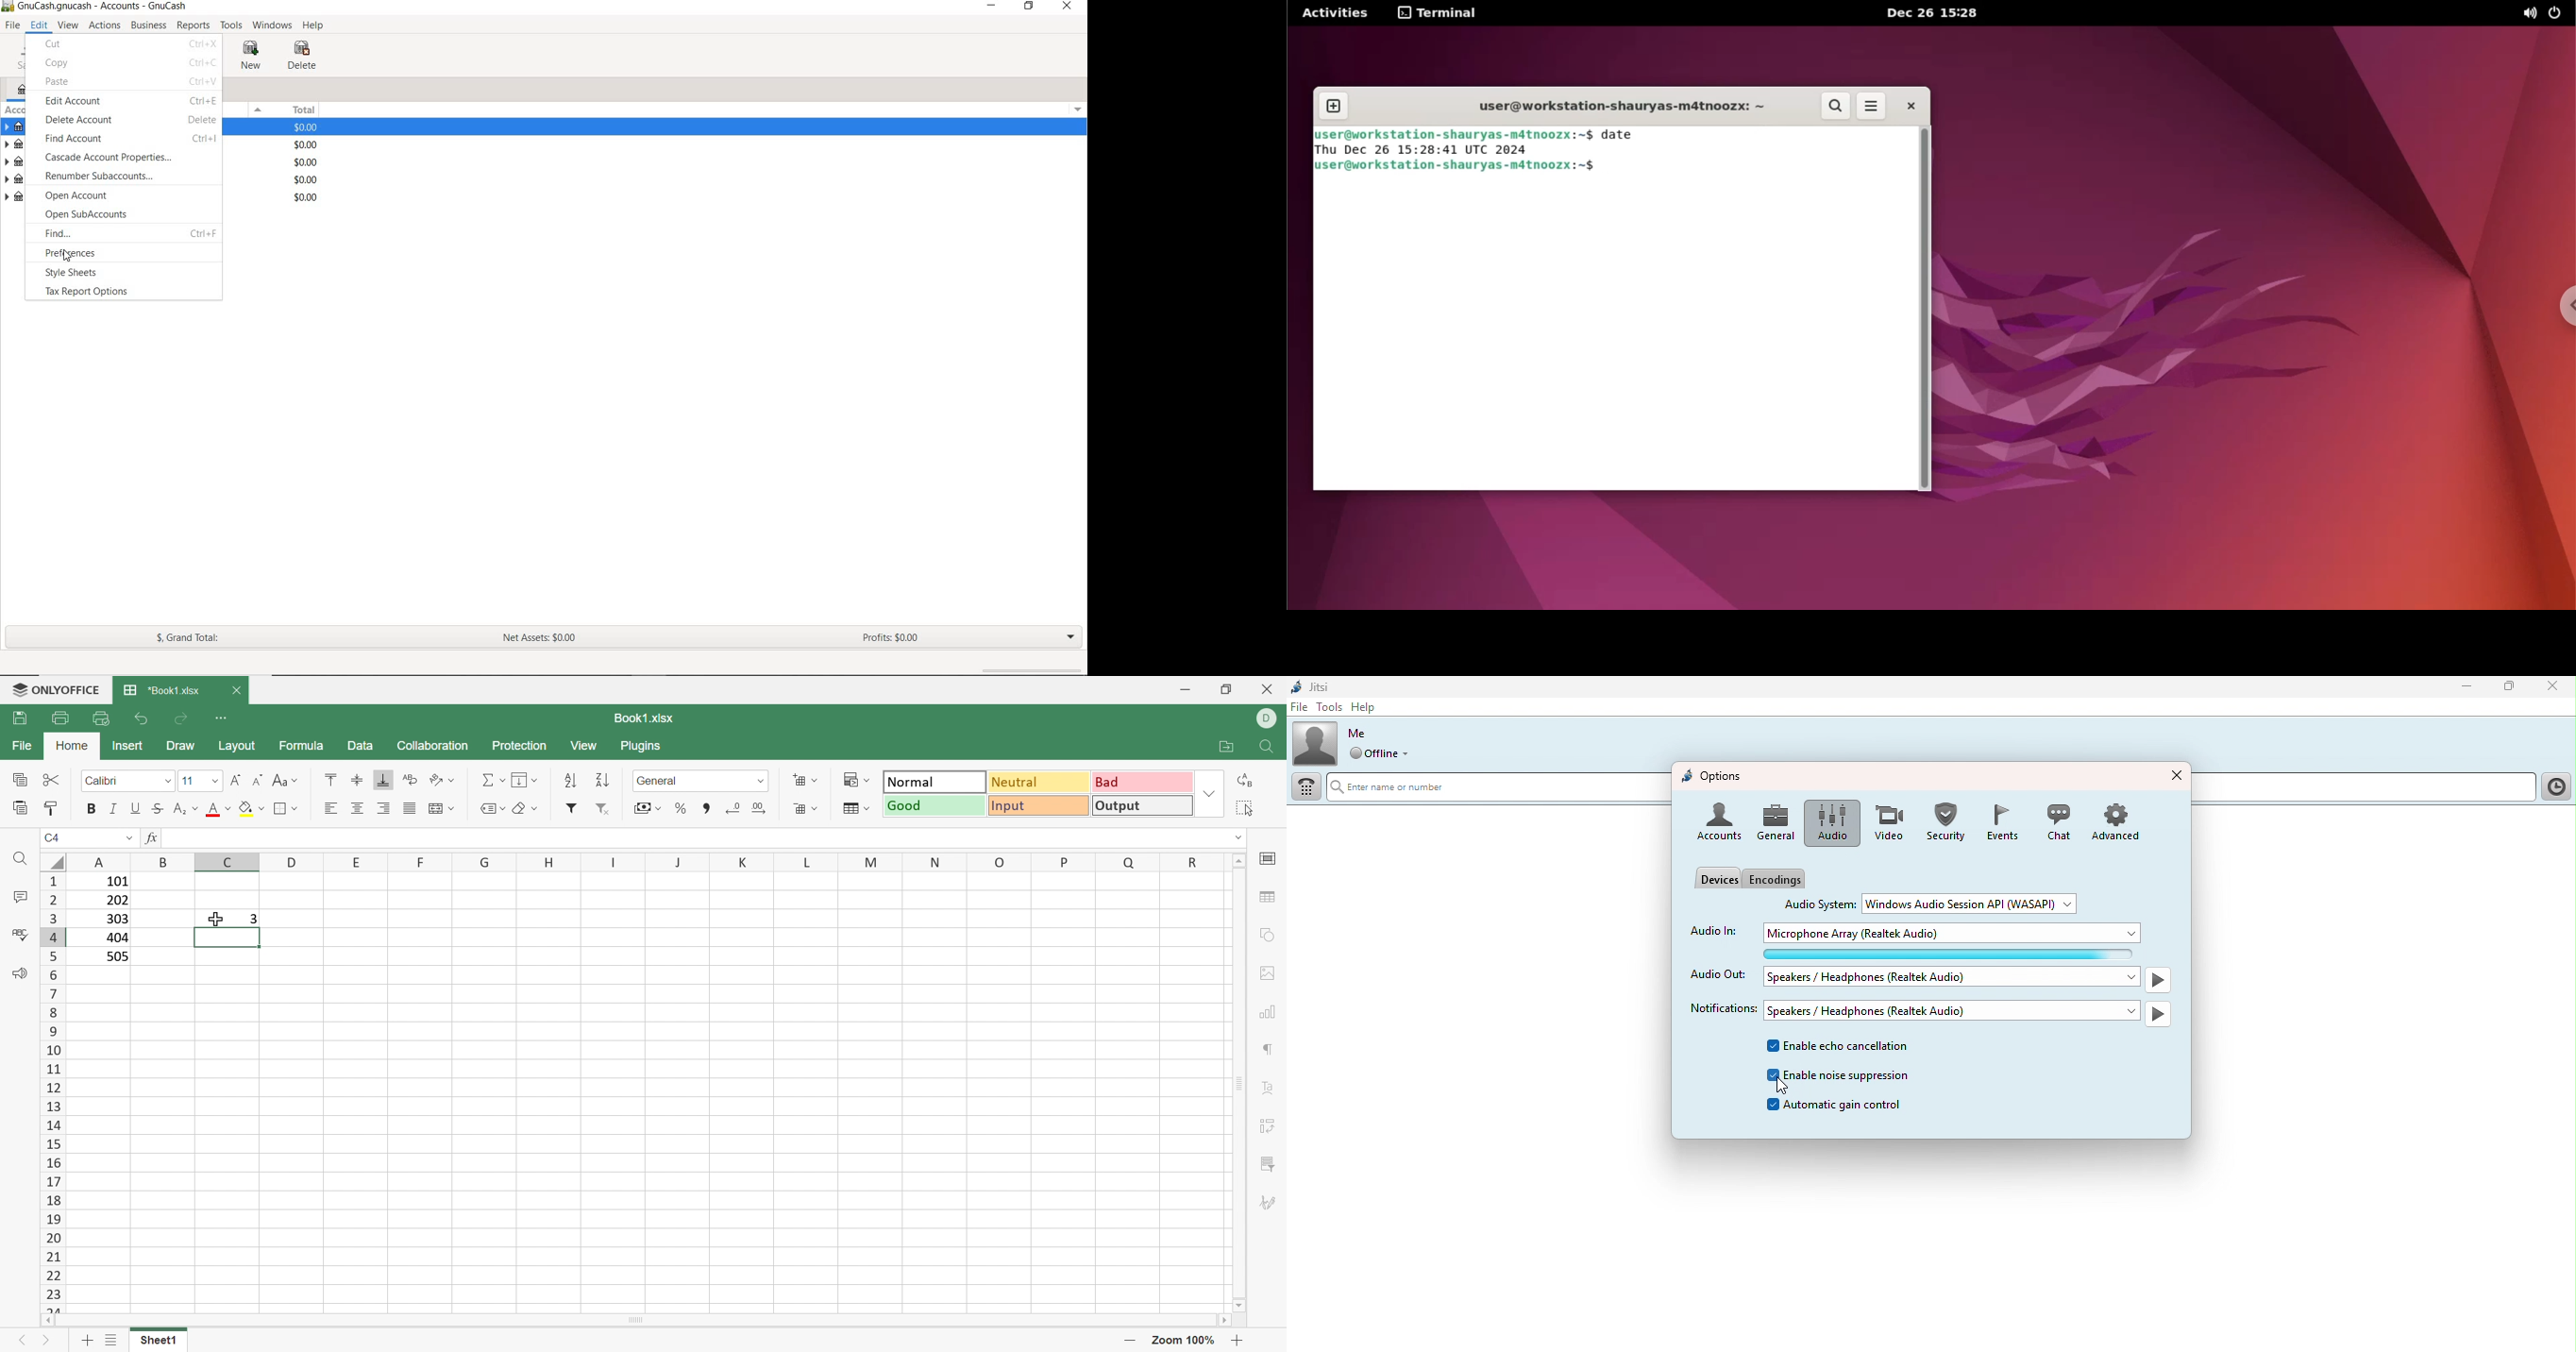 This screenshot has width=2576, height=1372. I want to click on Copy, so click(21, 781).